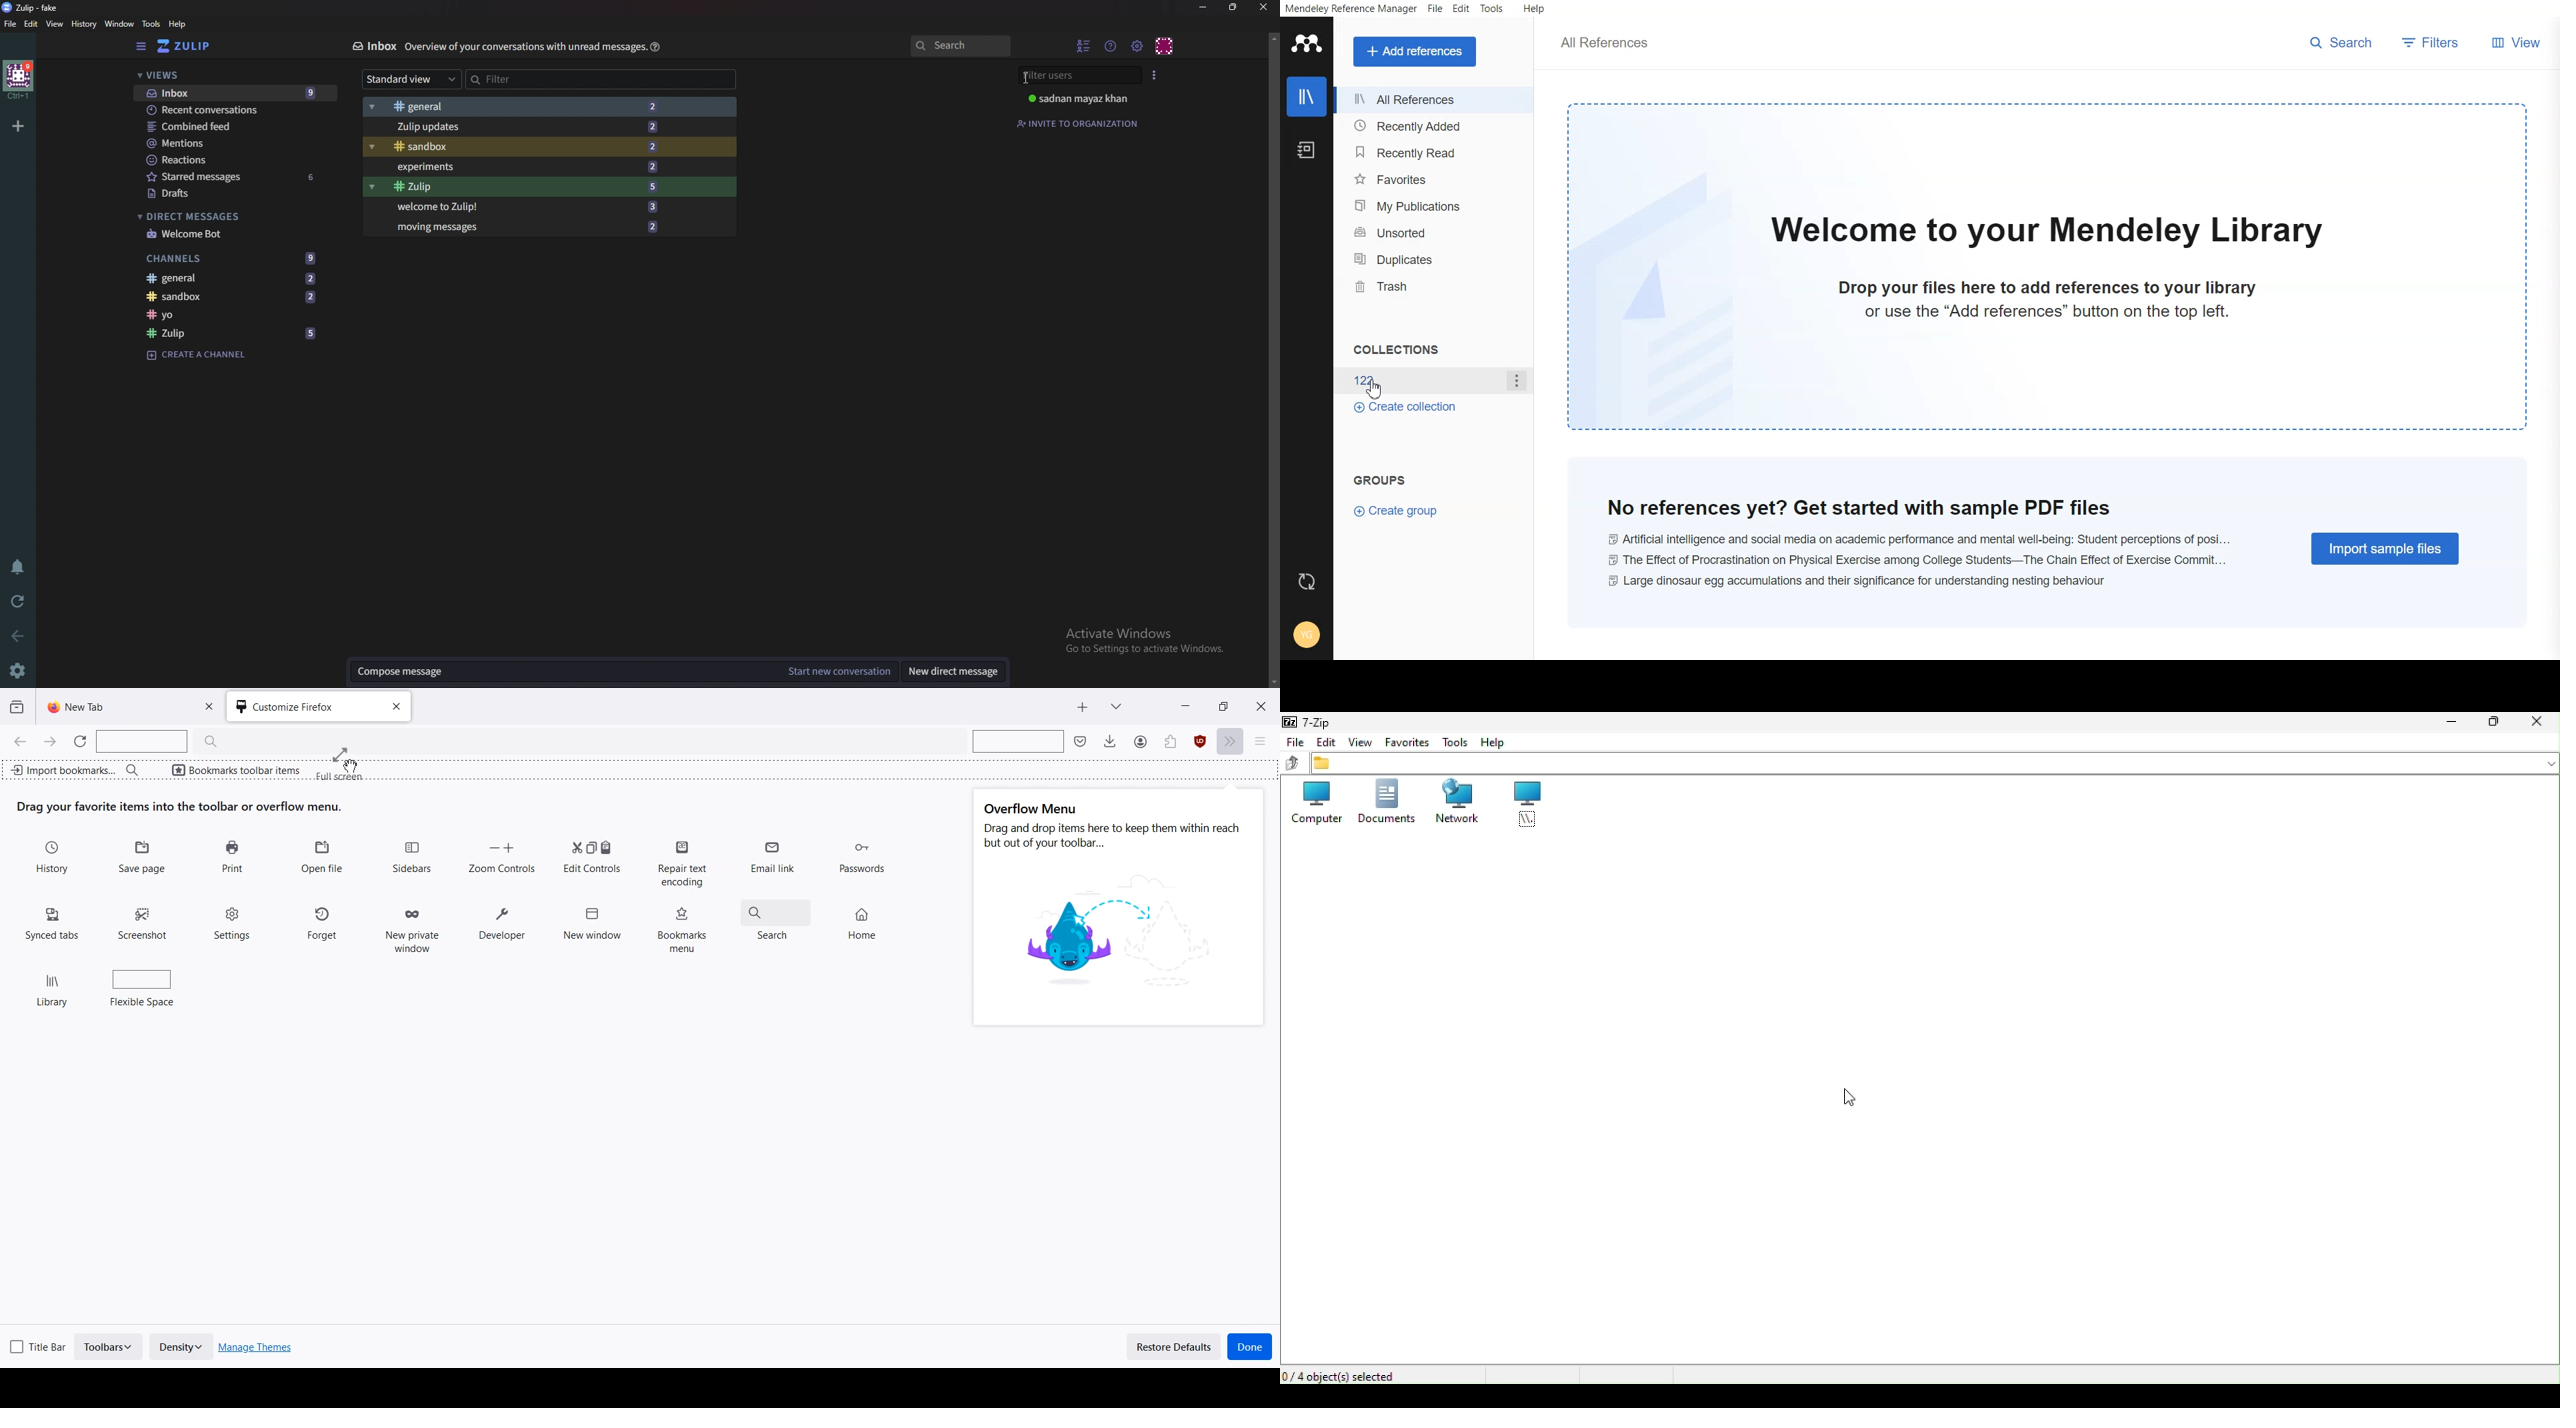 The height and width of the screenshot is (1428, 2576). Describe the element at coordinates (1306, 581) in the screenshot. I see `Refresh` at that location.